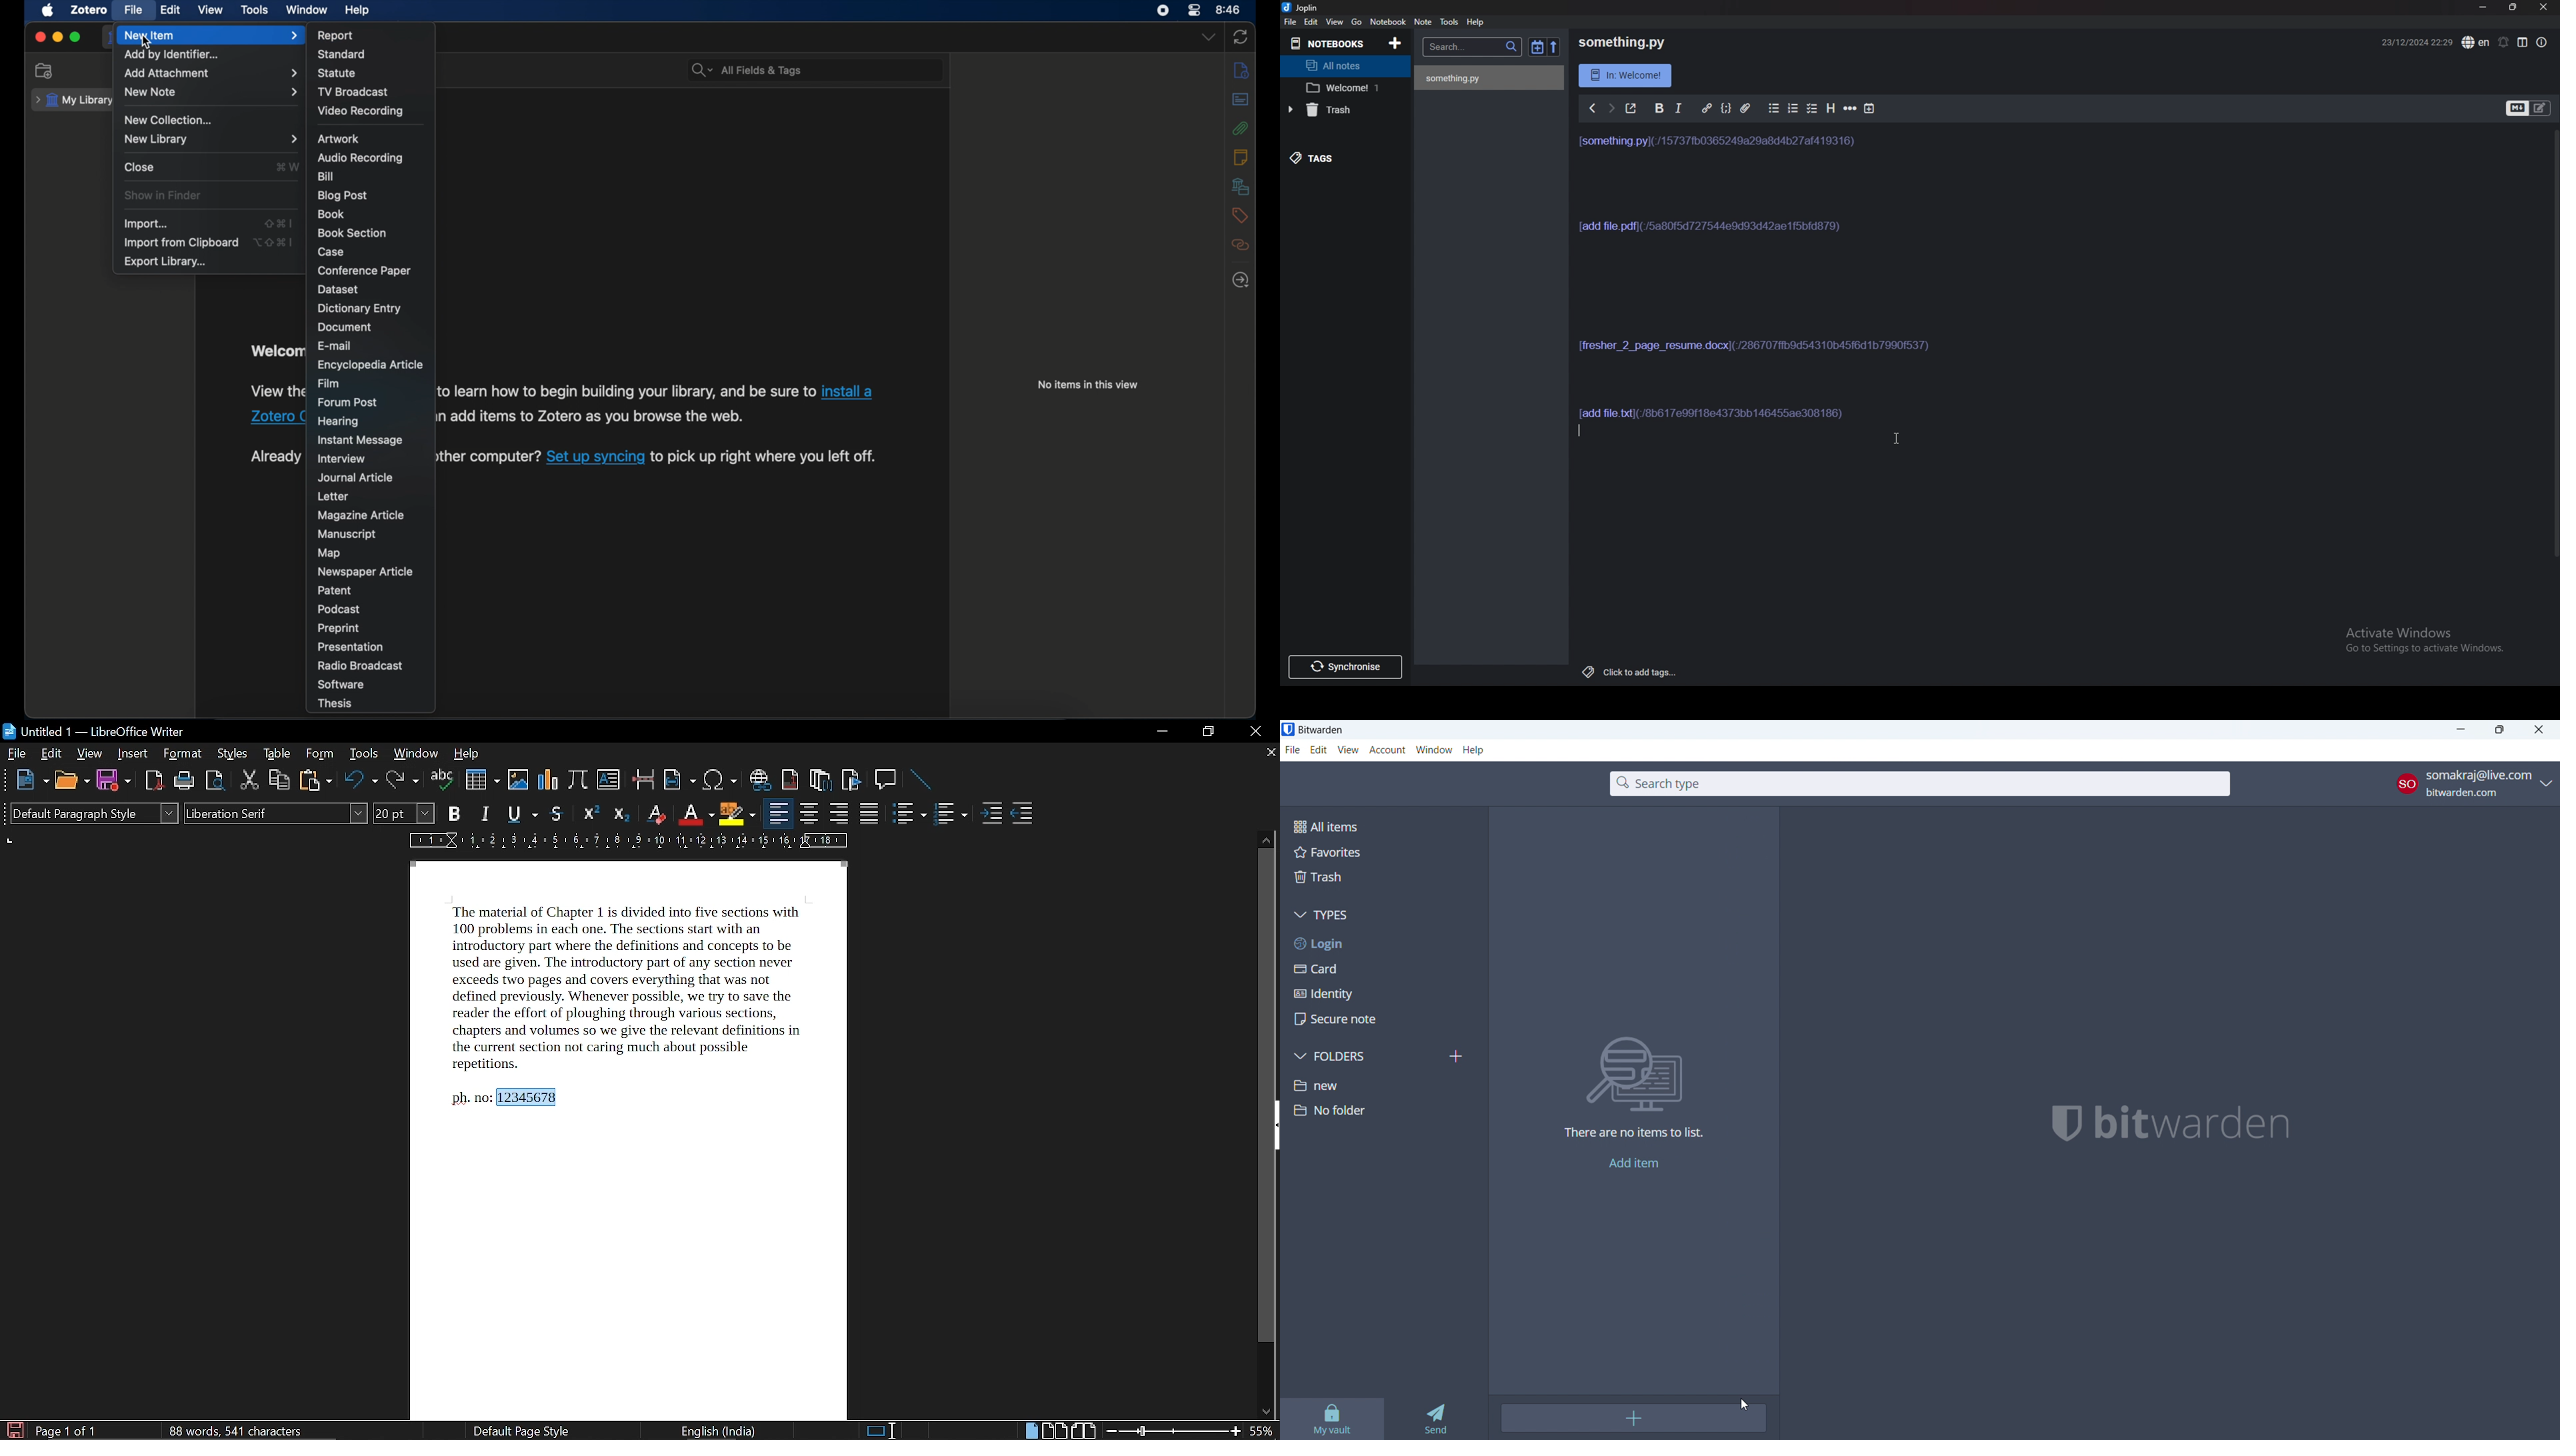 The height and width of the screenshot is (1456, 2576). I want to click on 88 words, 541 characters, so click(235, 1430).